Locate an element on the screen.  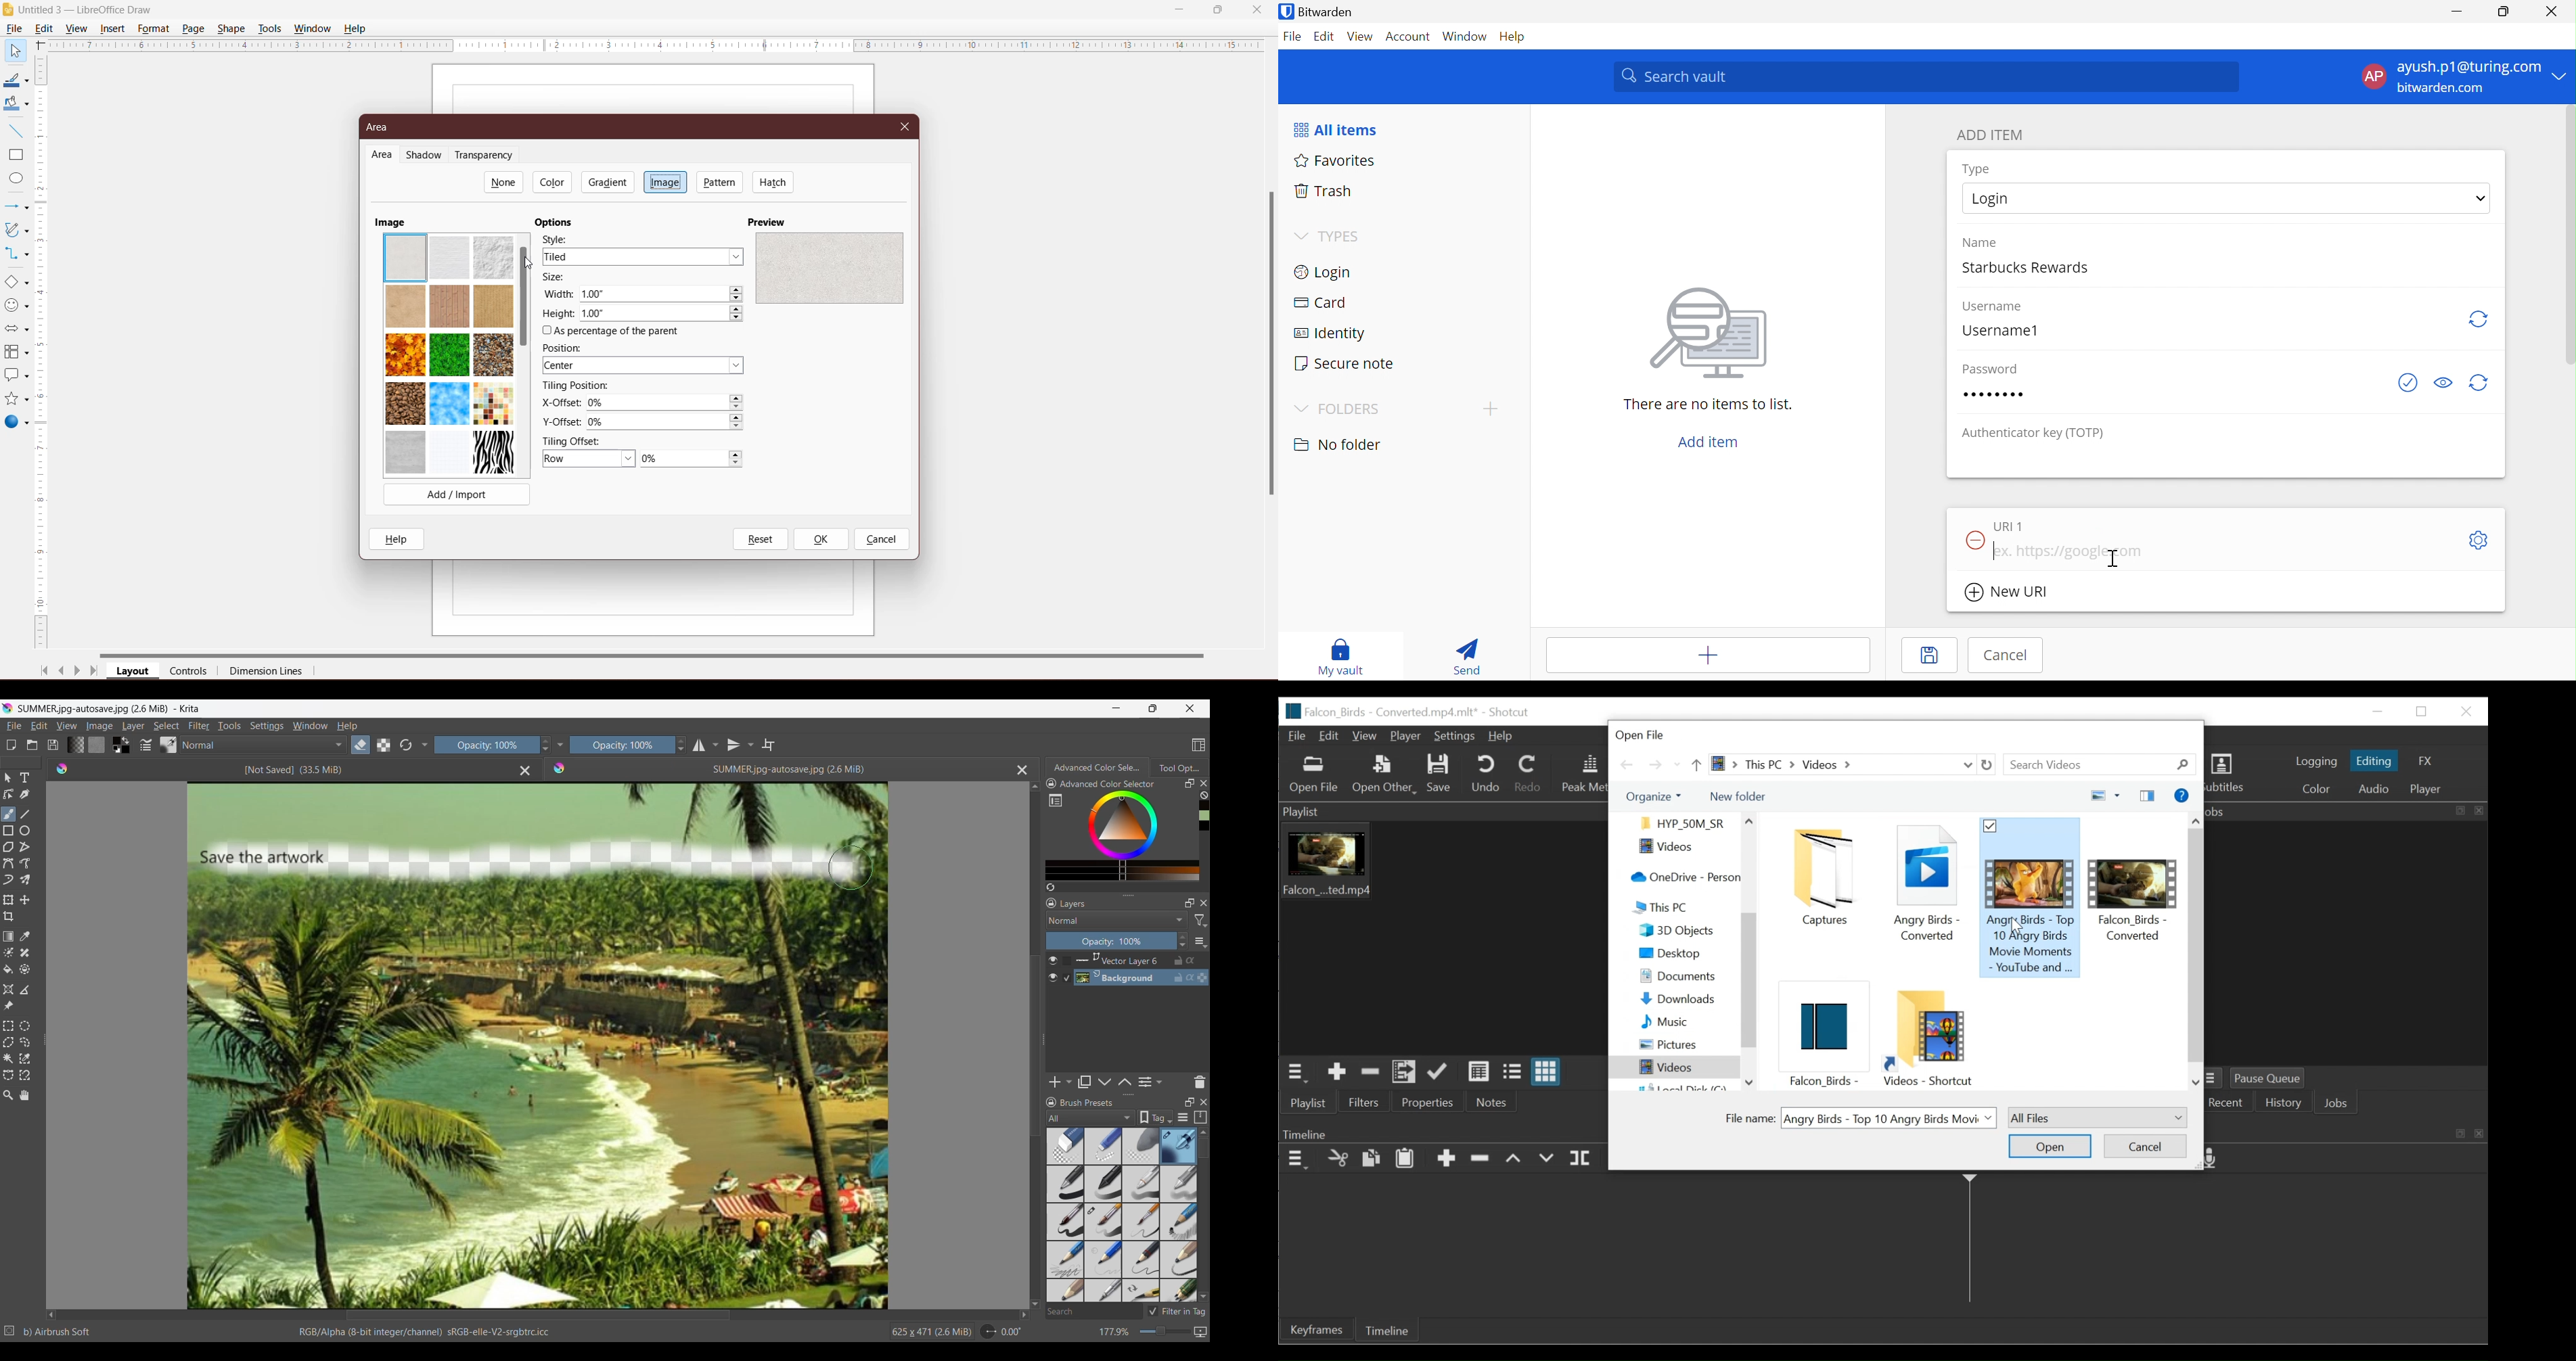
Rectangle tool is located at coordinates (8, 831).